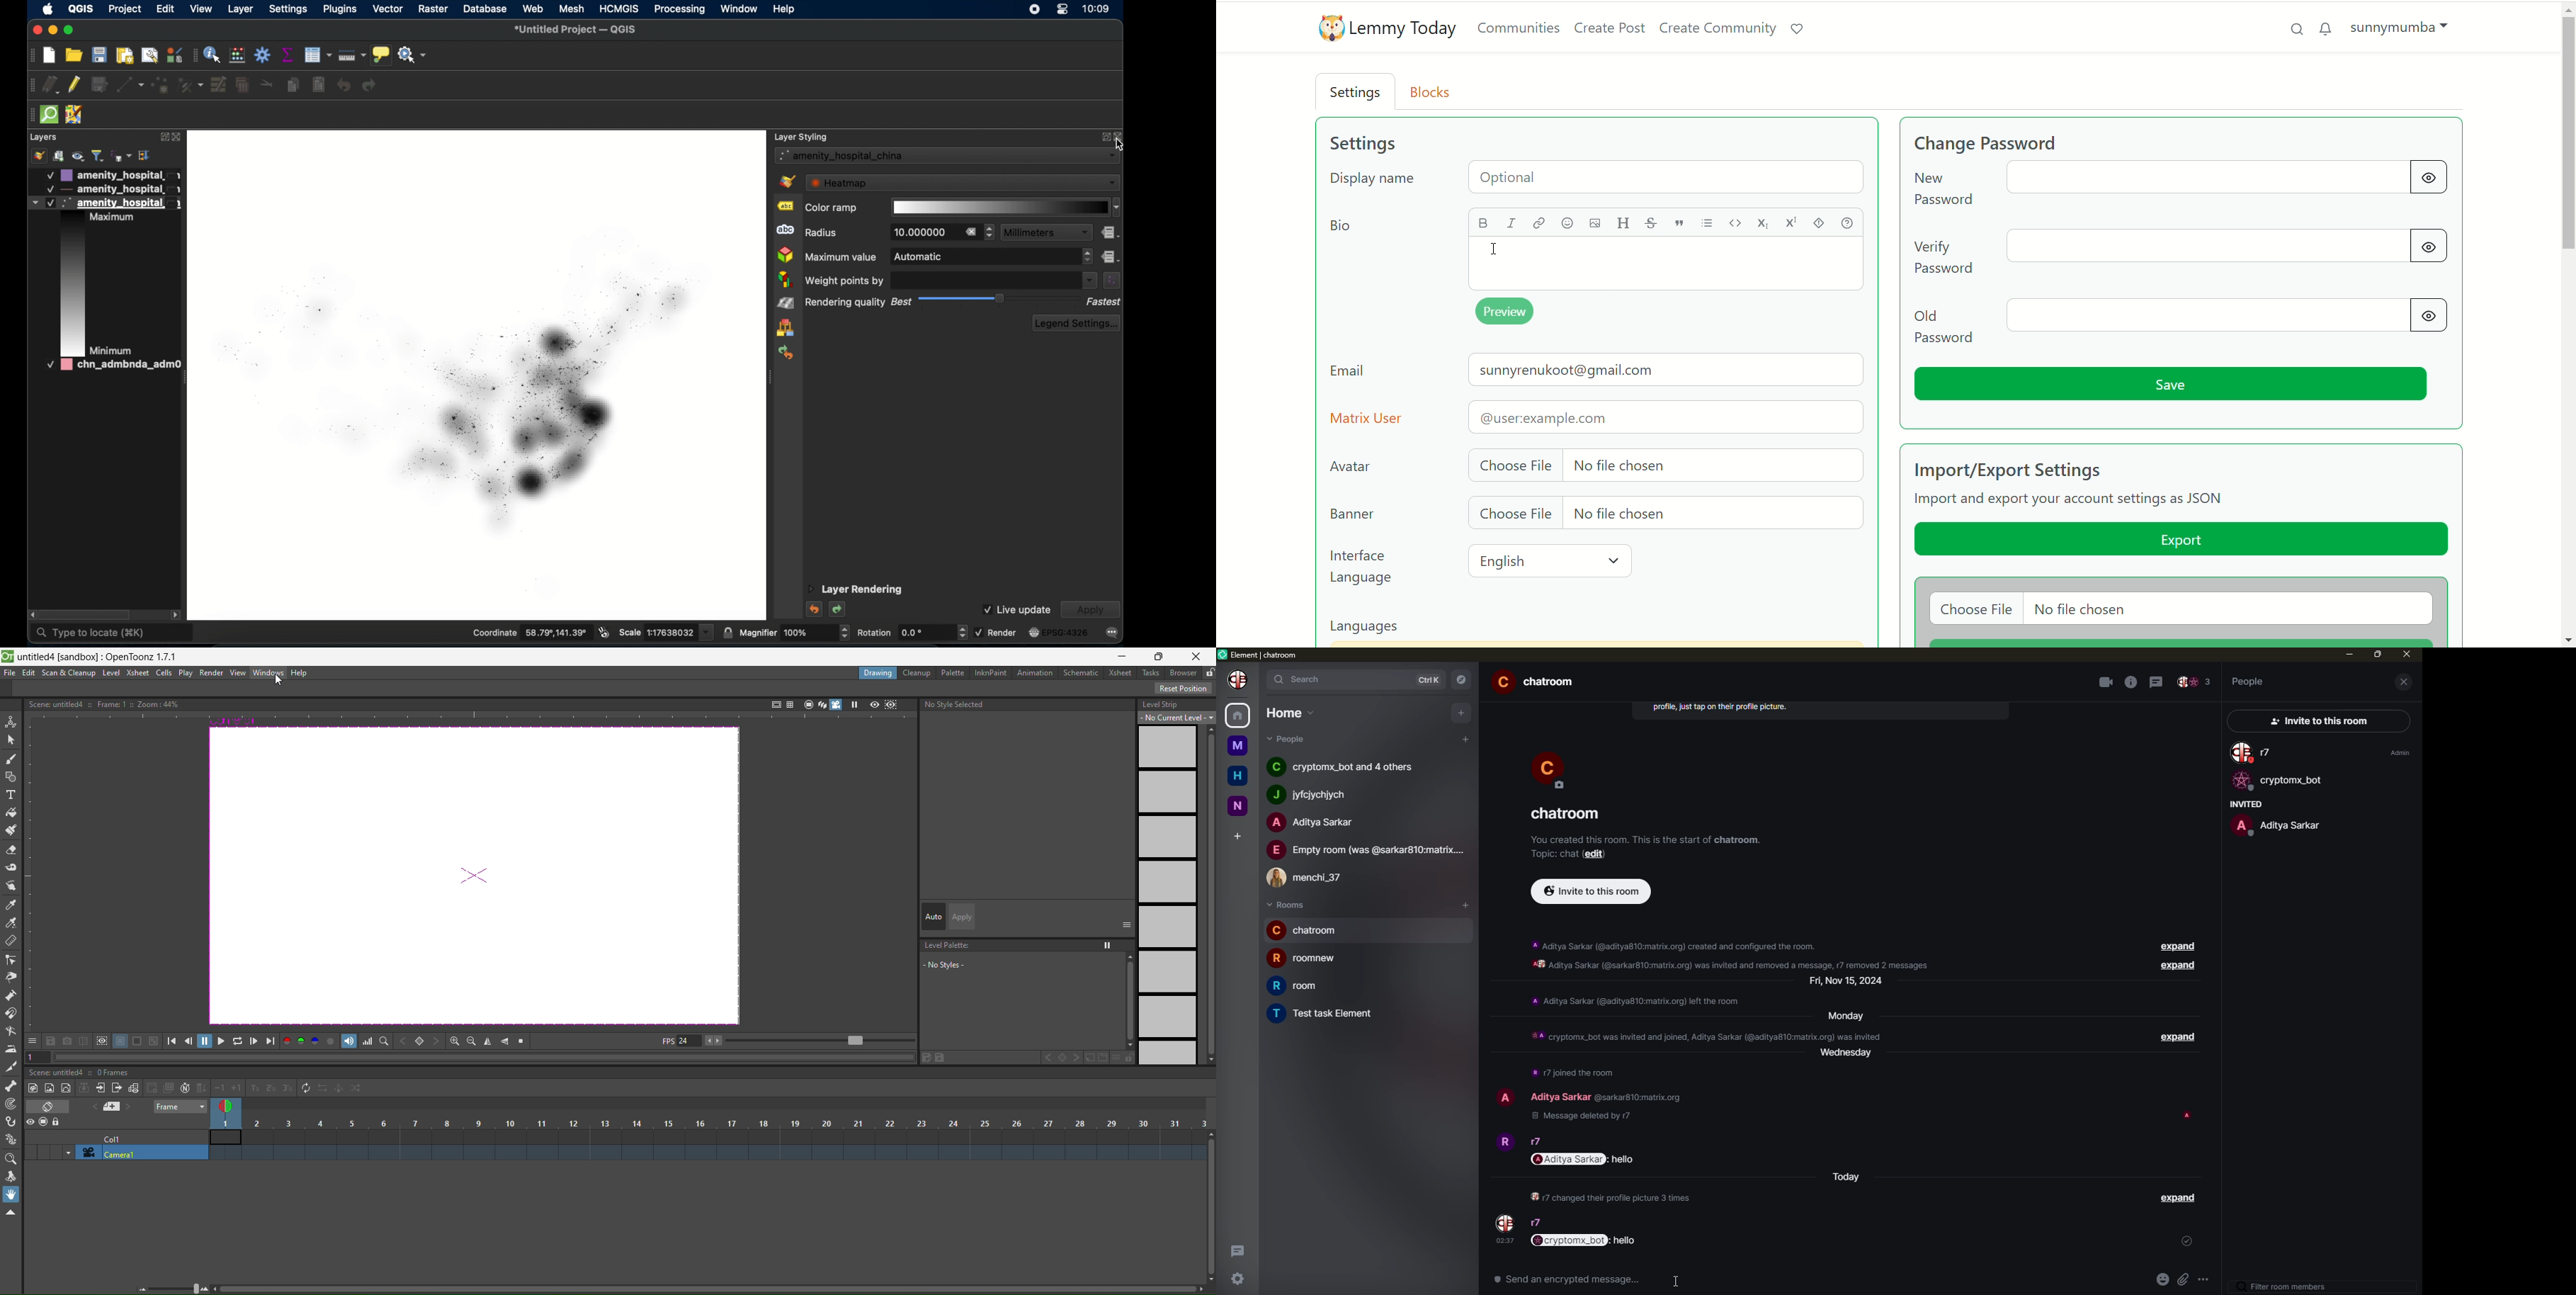  Describe the element at coordinates (34, 1088) in the screenshot. I see `new toonz raster level` at that location.